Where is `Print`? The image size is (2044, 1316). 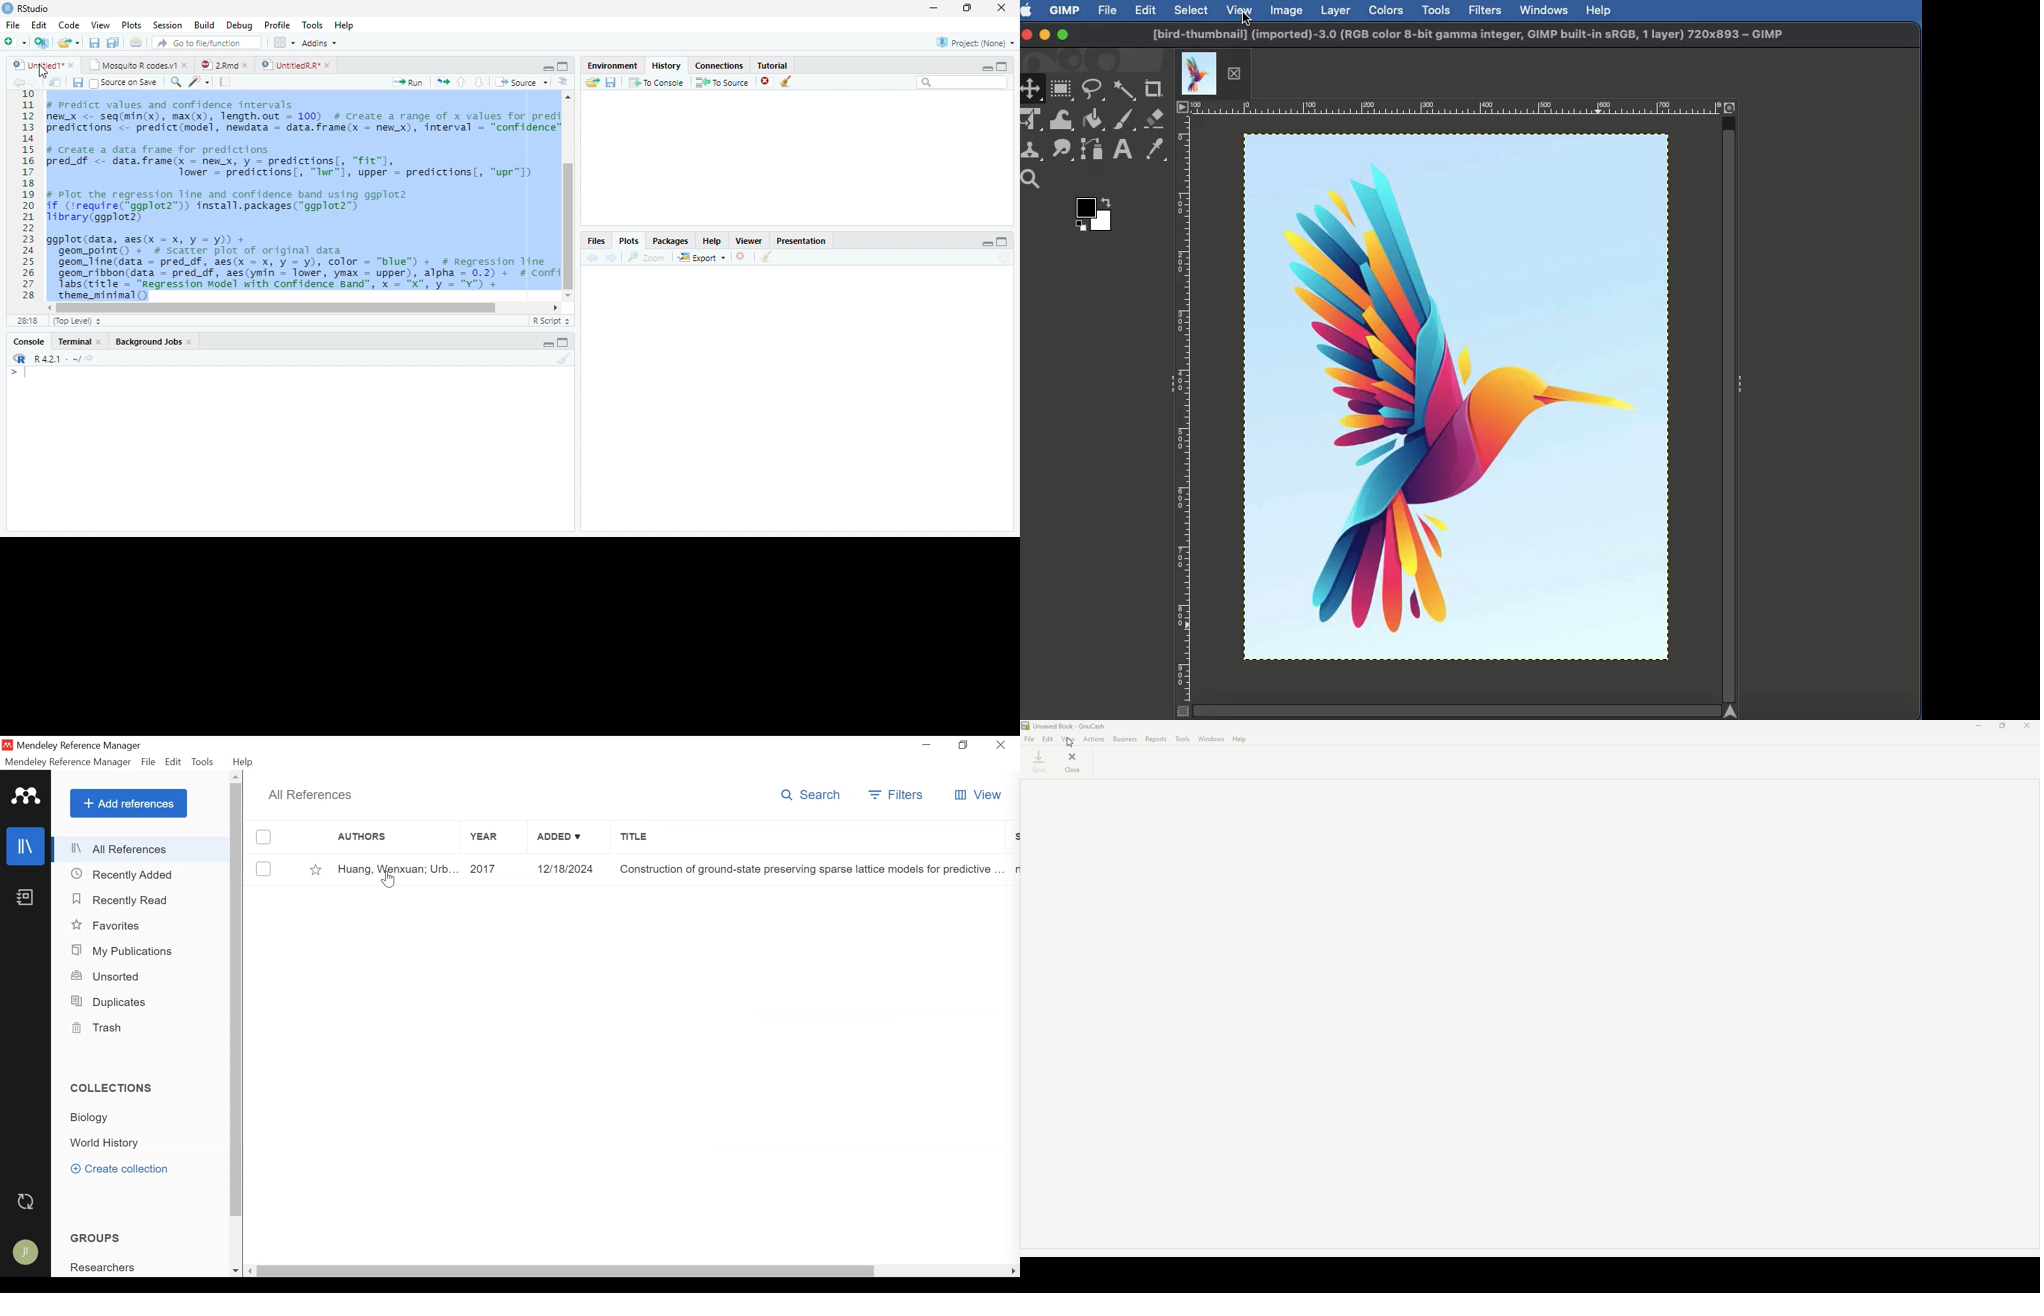 Print is located at coordinates (137, 43).